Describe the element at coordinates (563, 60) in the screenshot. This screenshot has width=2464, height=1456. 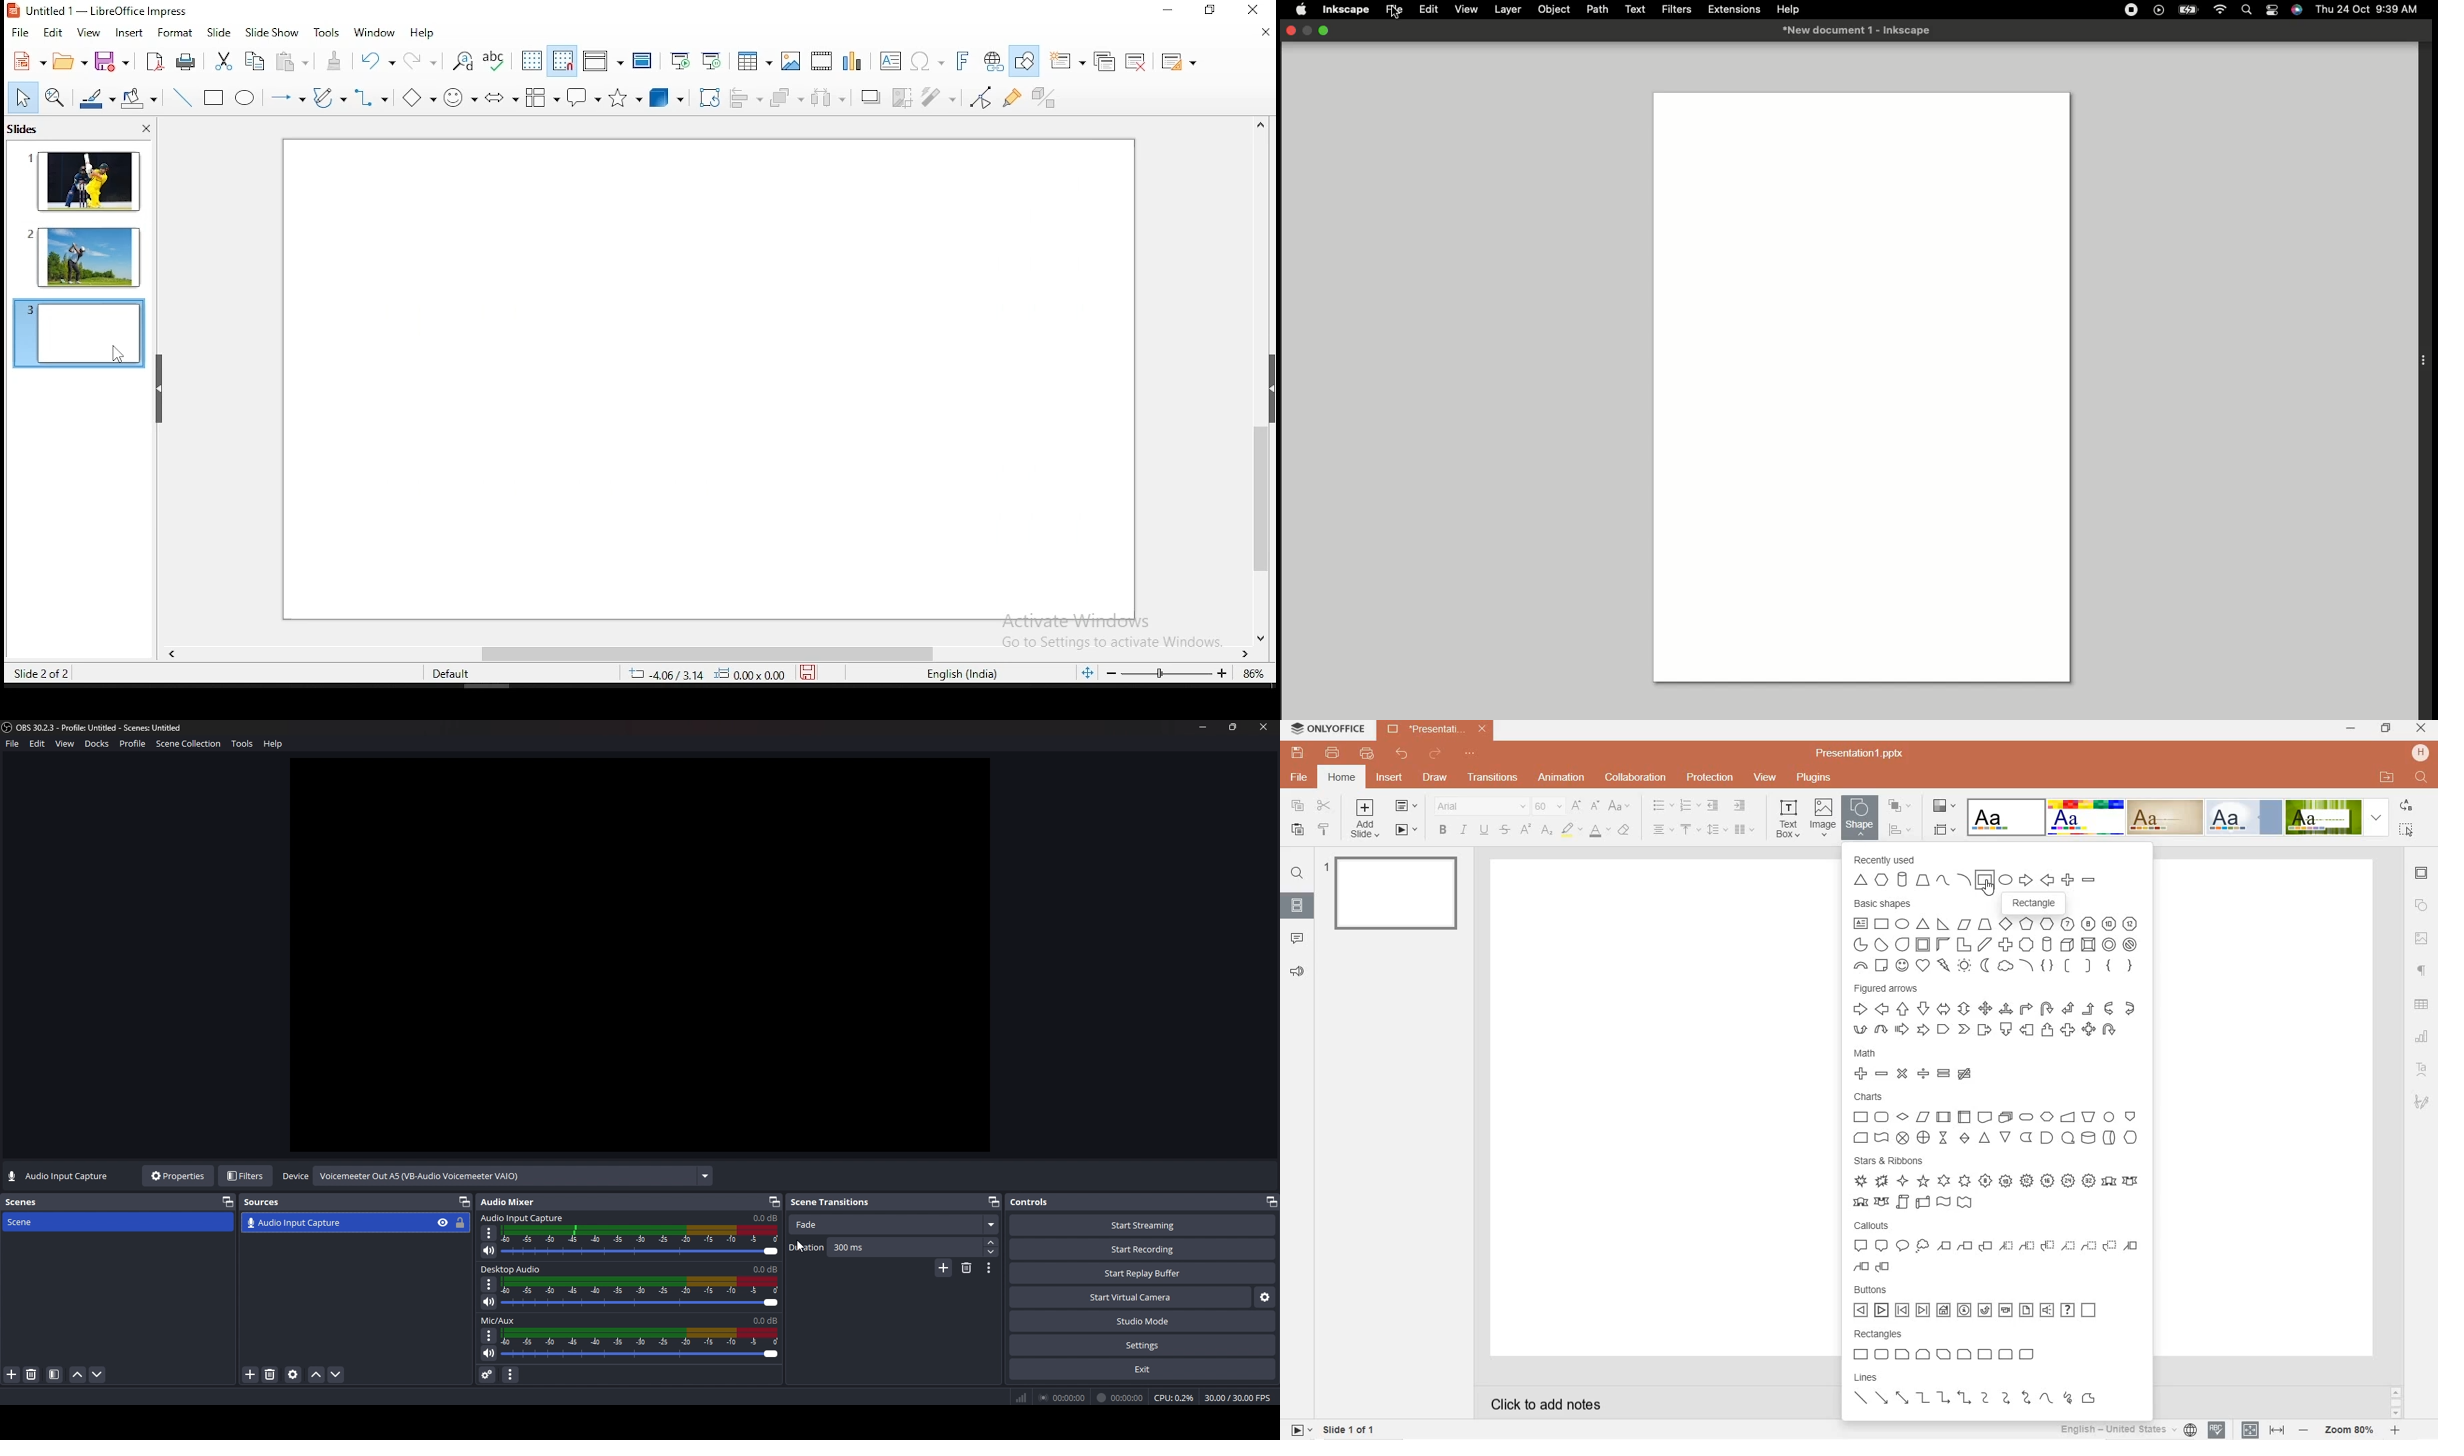
I see `snap to grid` at that location.